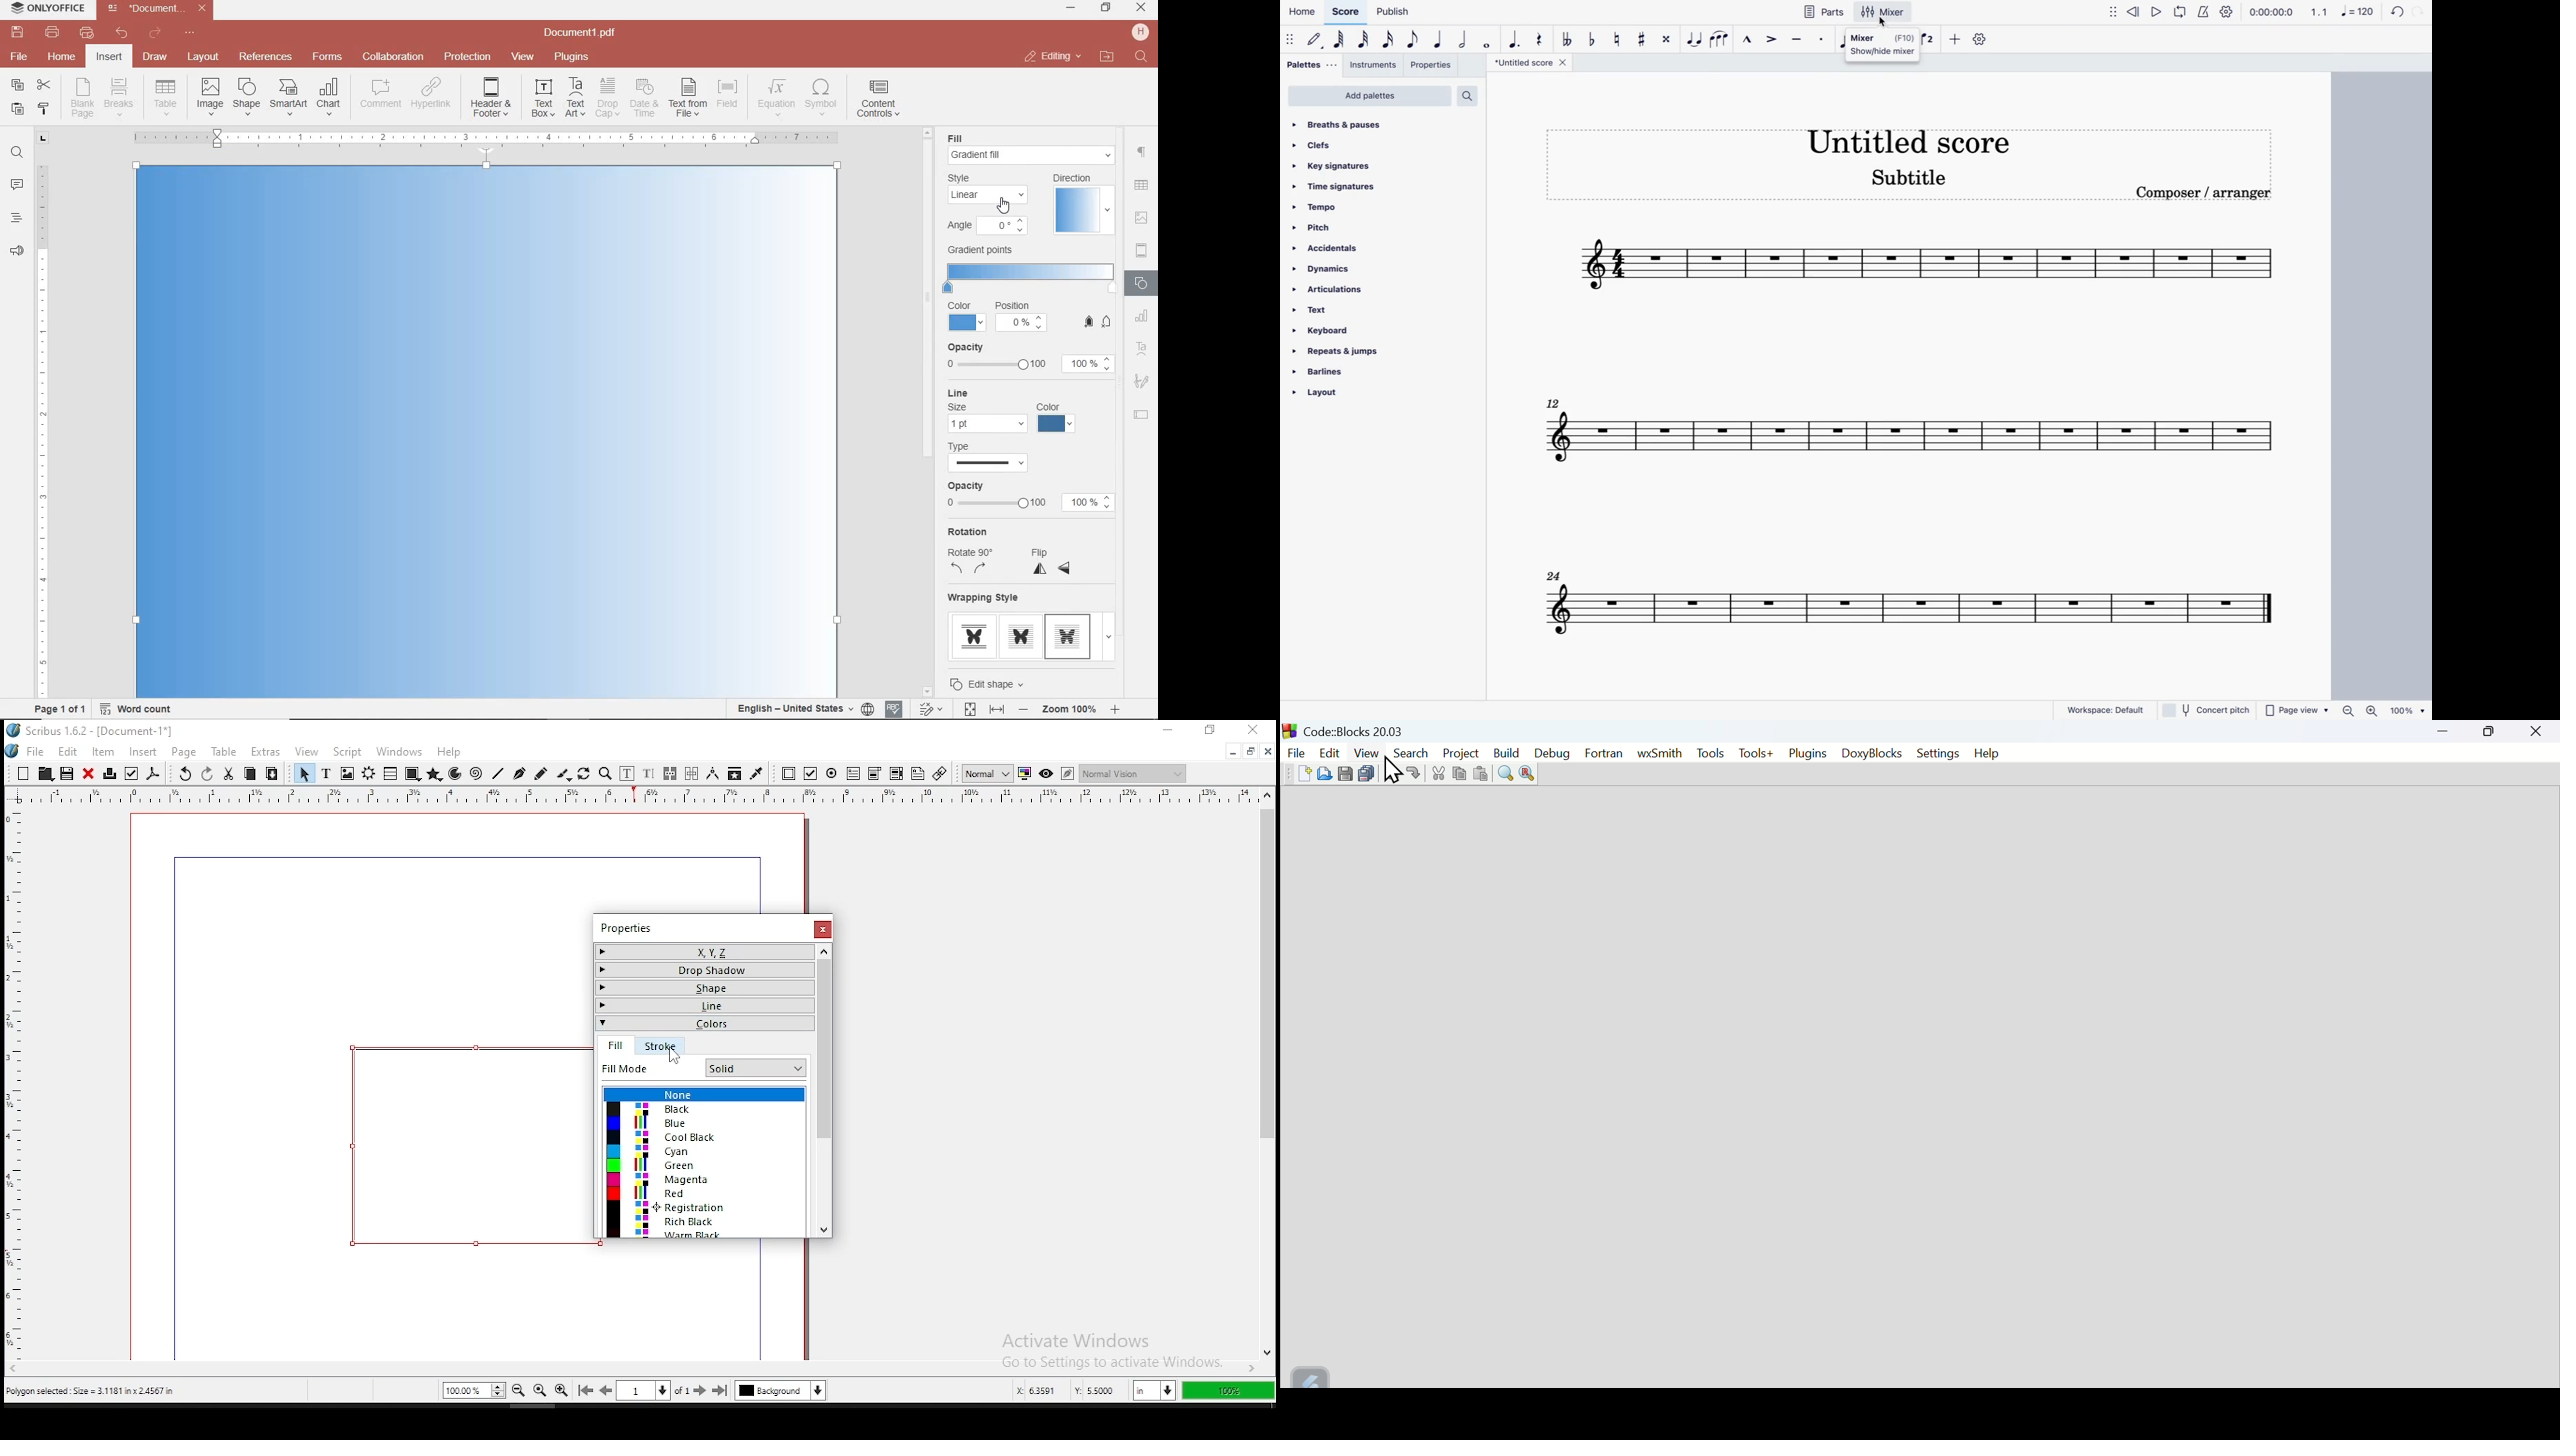  What do you see at coordinates (705, 1093) in the screenshot?
I see `none` at bounding box center [705, 1093].